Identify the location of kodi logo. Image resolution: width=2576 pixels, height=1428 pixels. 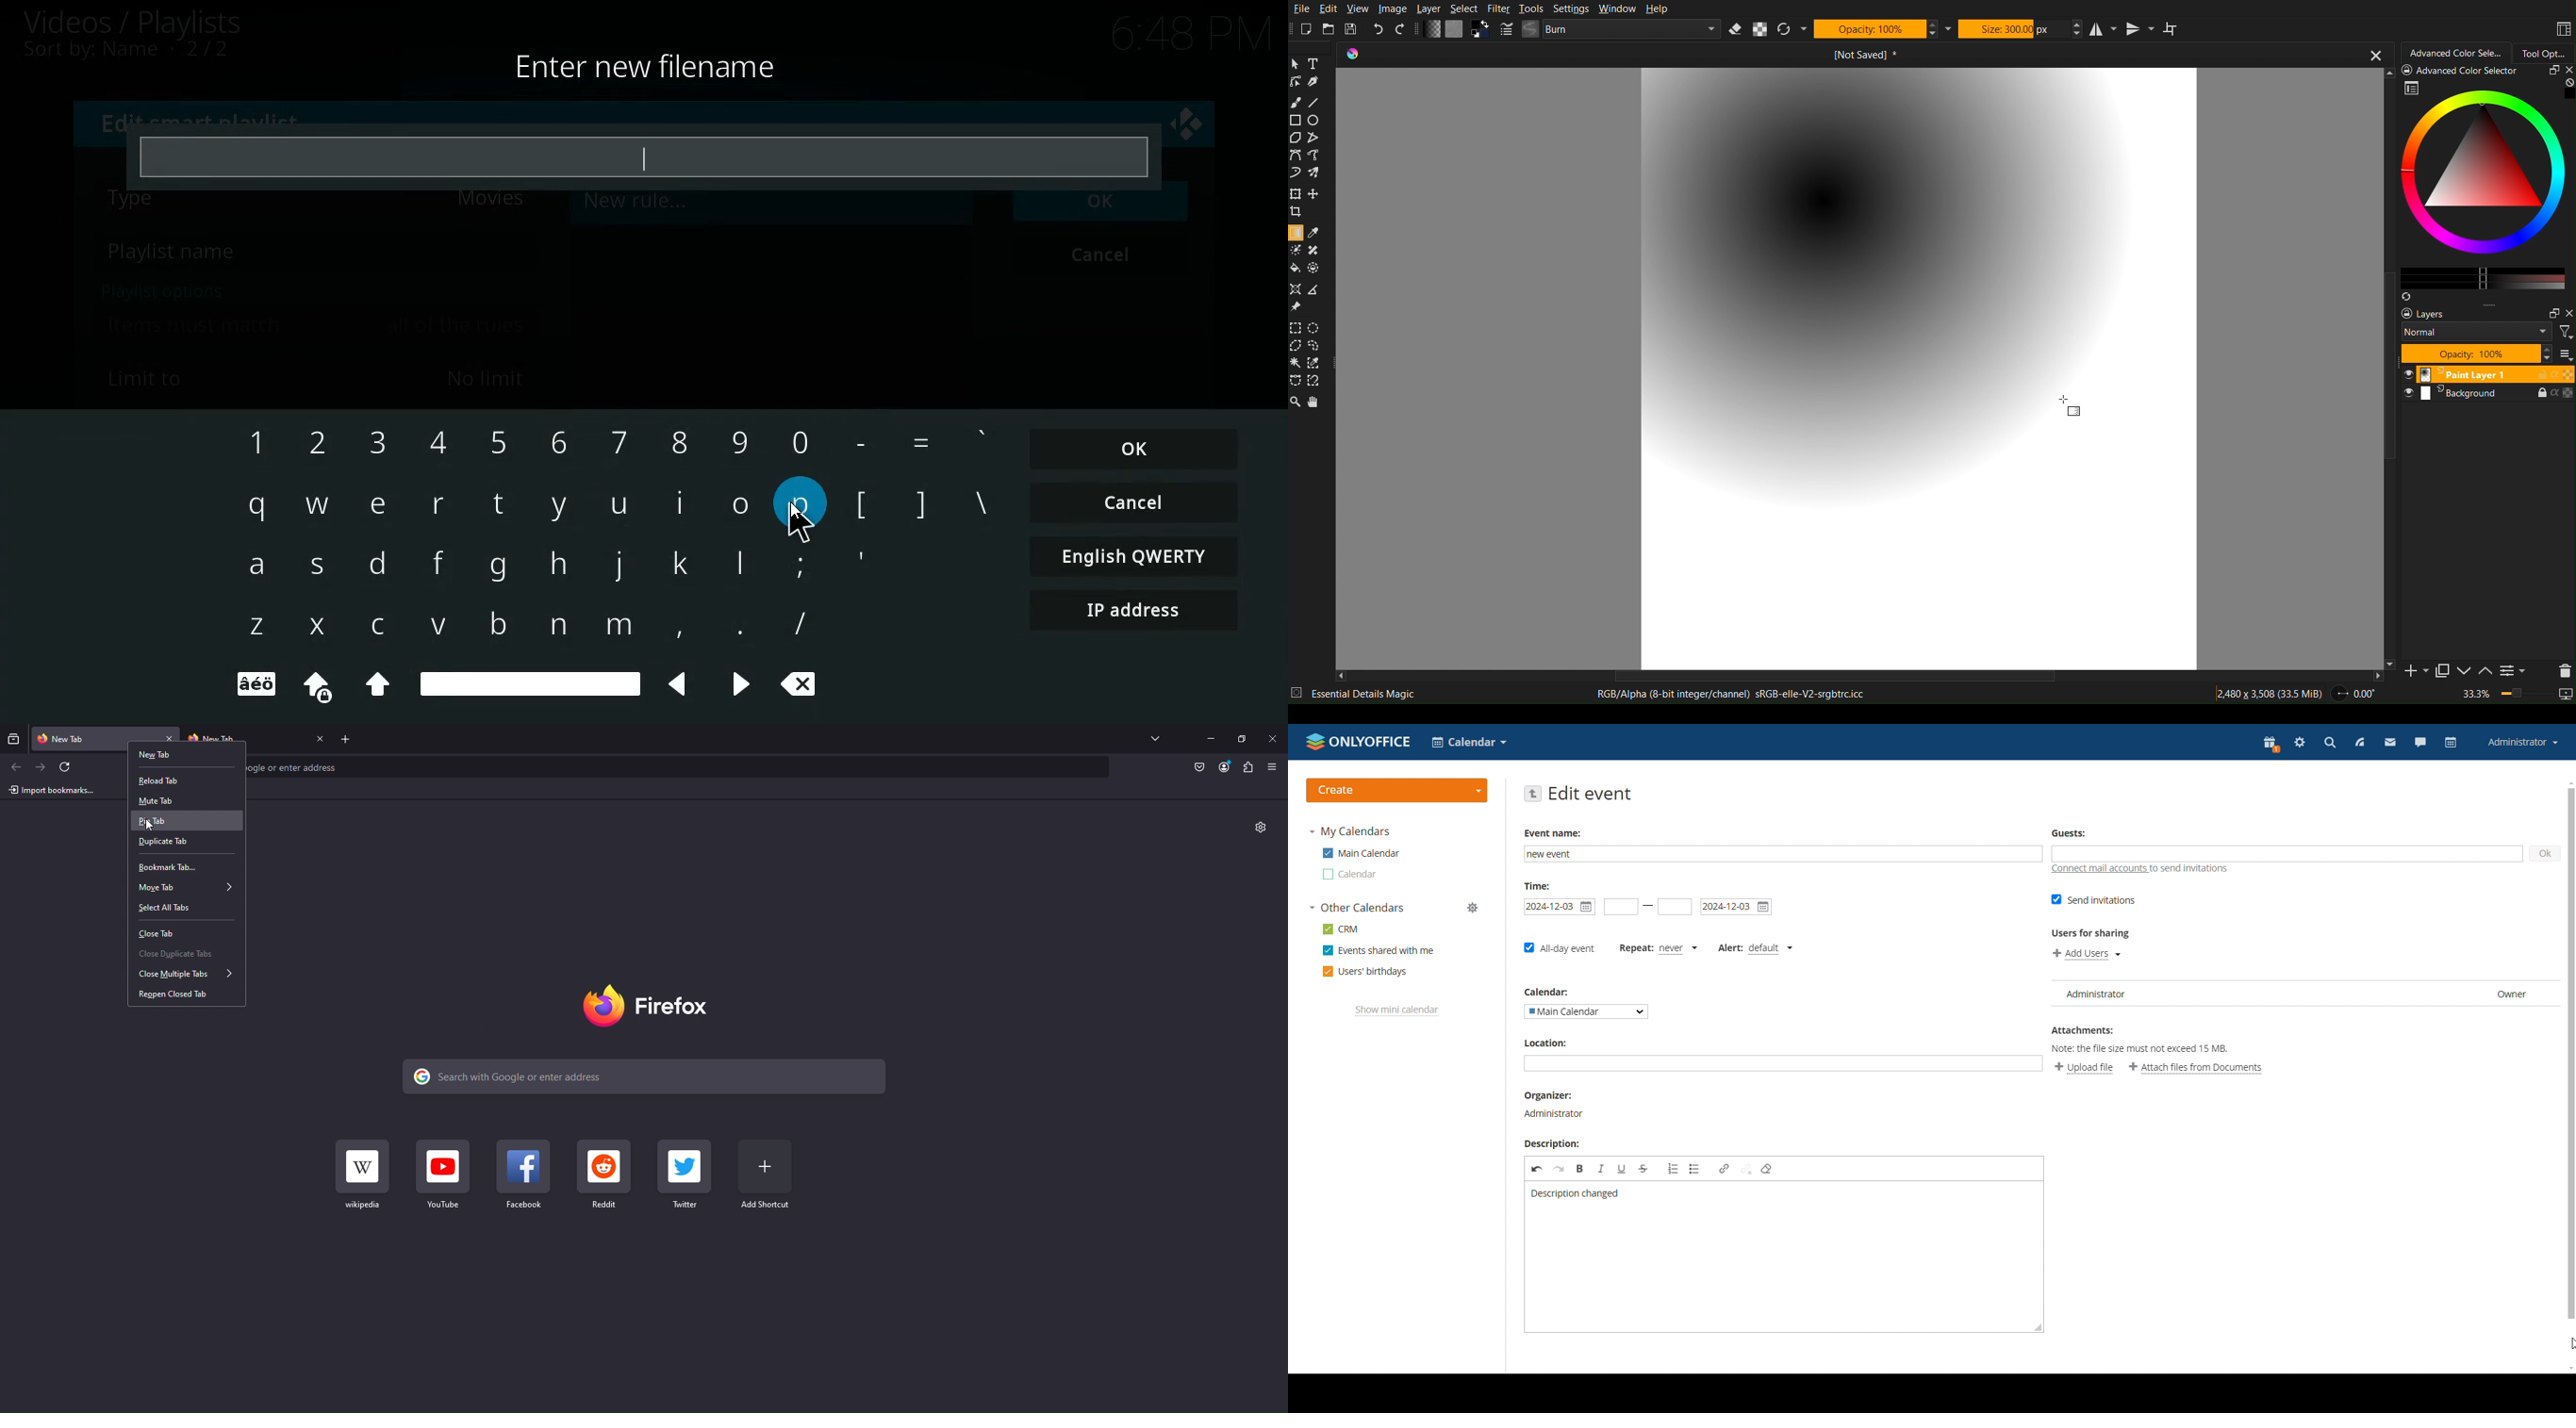
(1187, 125).